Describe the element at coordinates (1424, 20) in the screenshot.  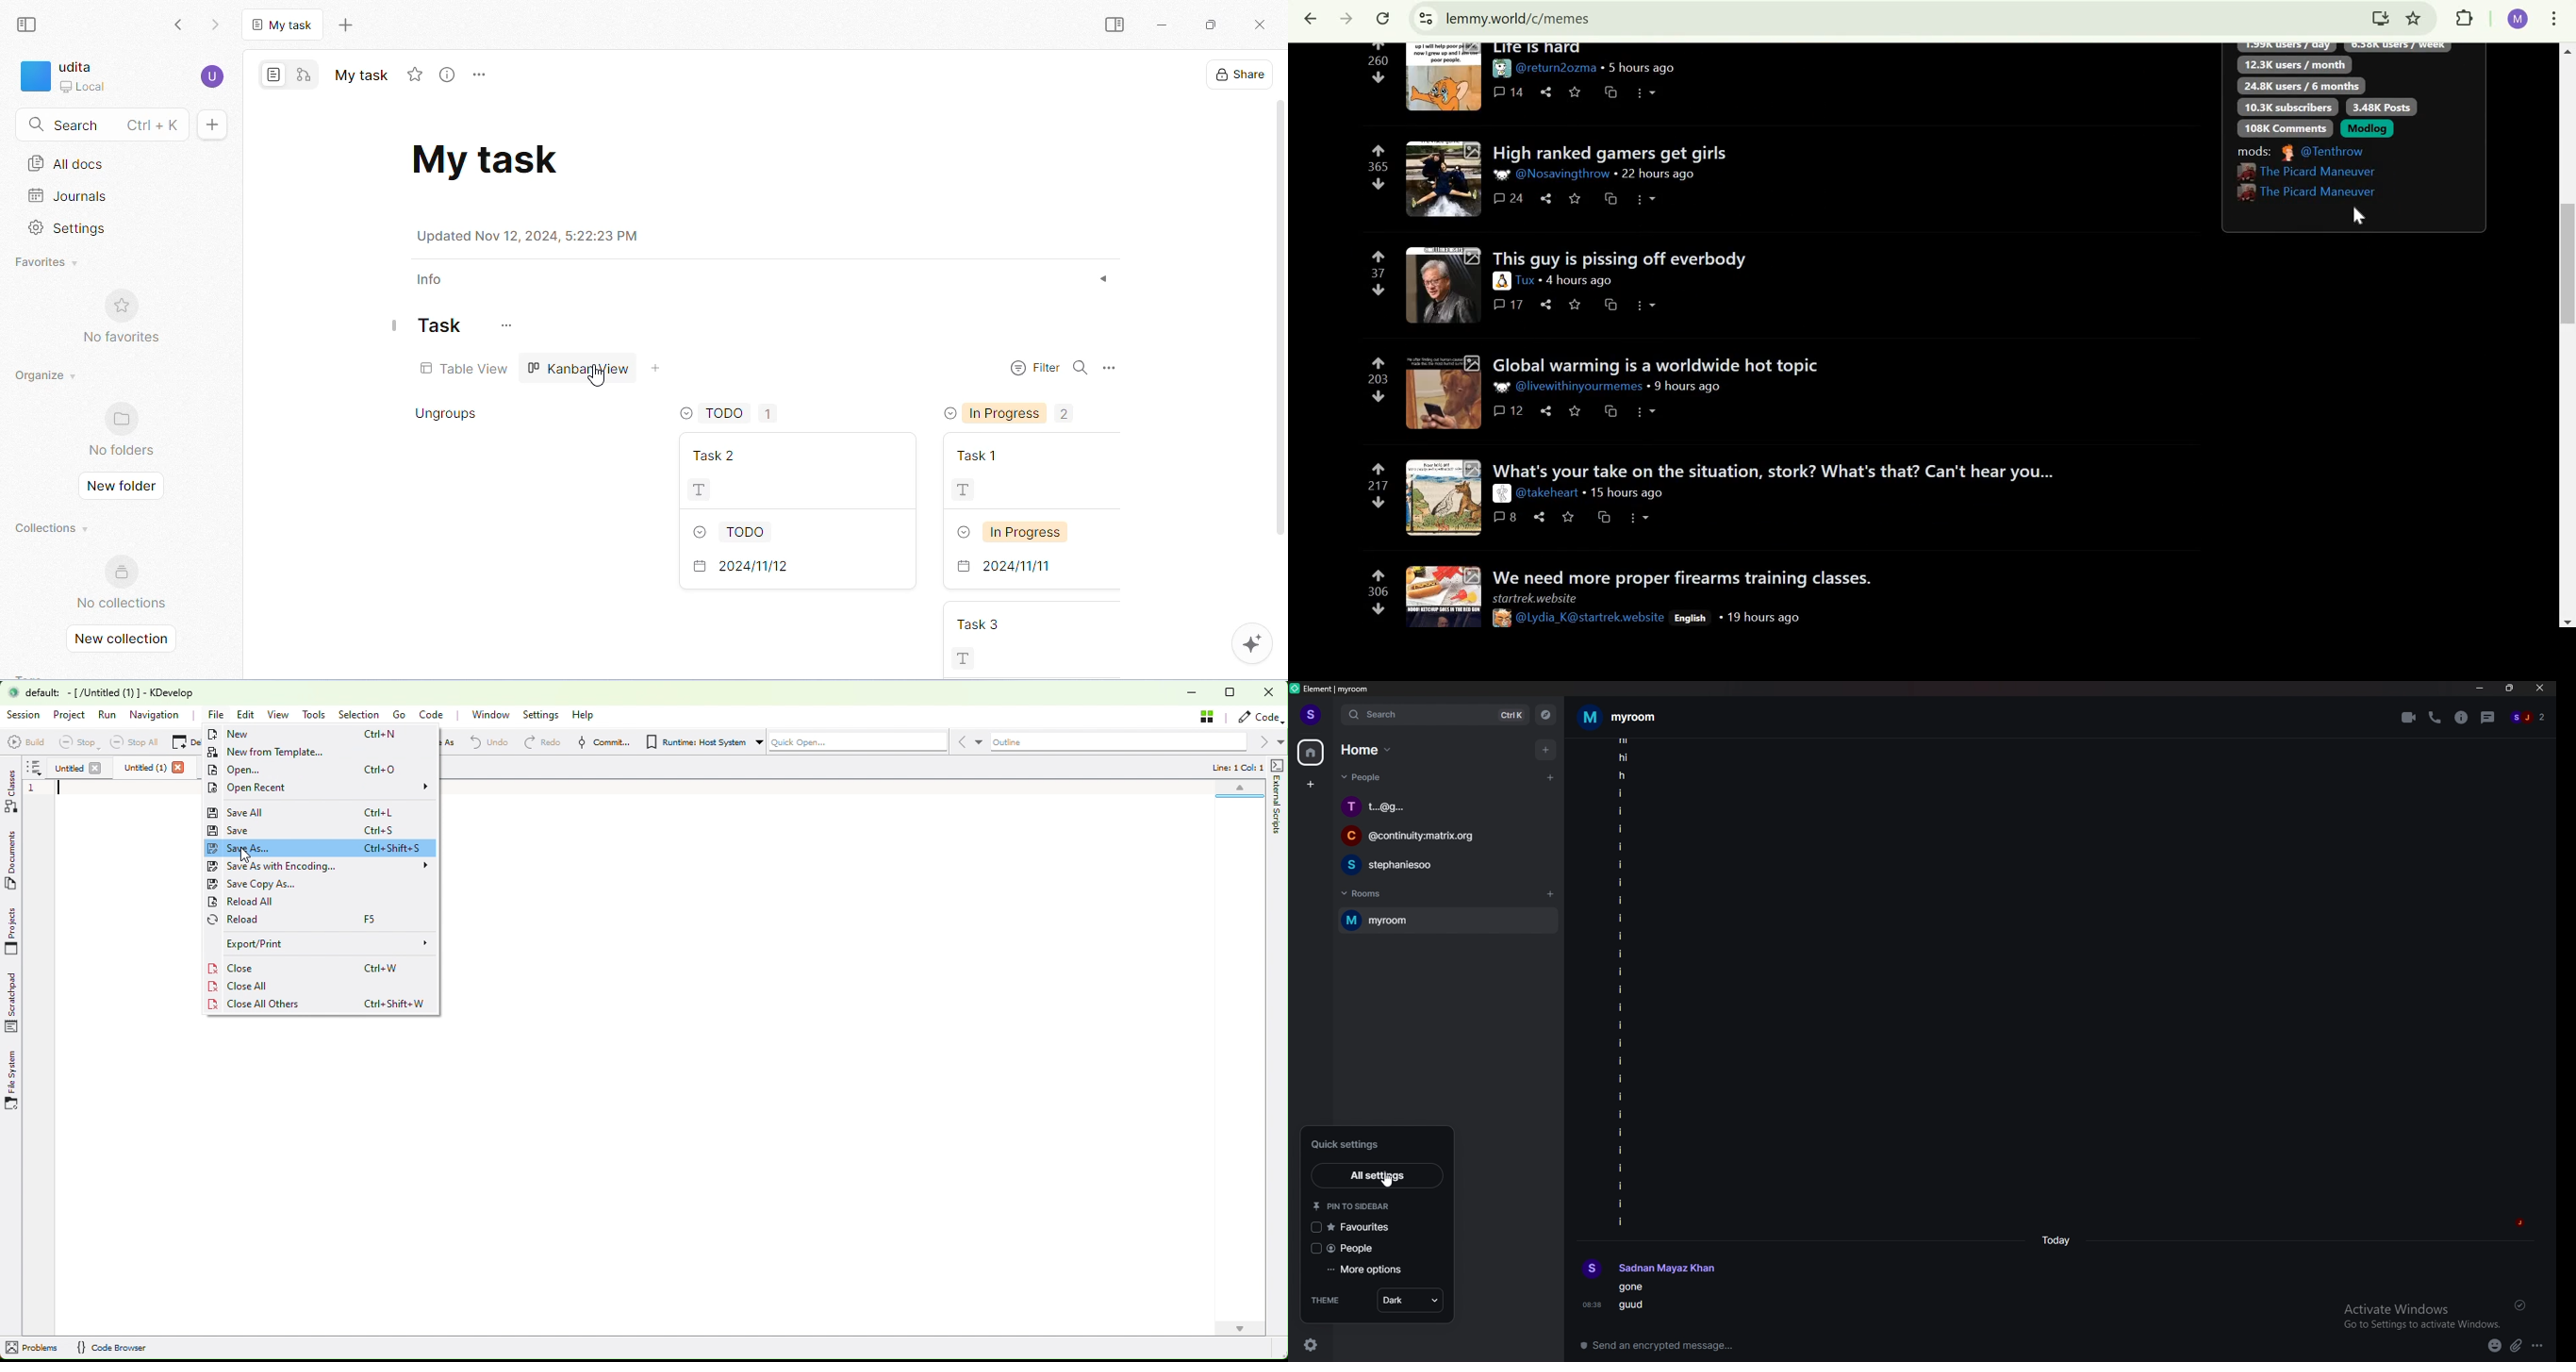
I see `view site information` at that location.